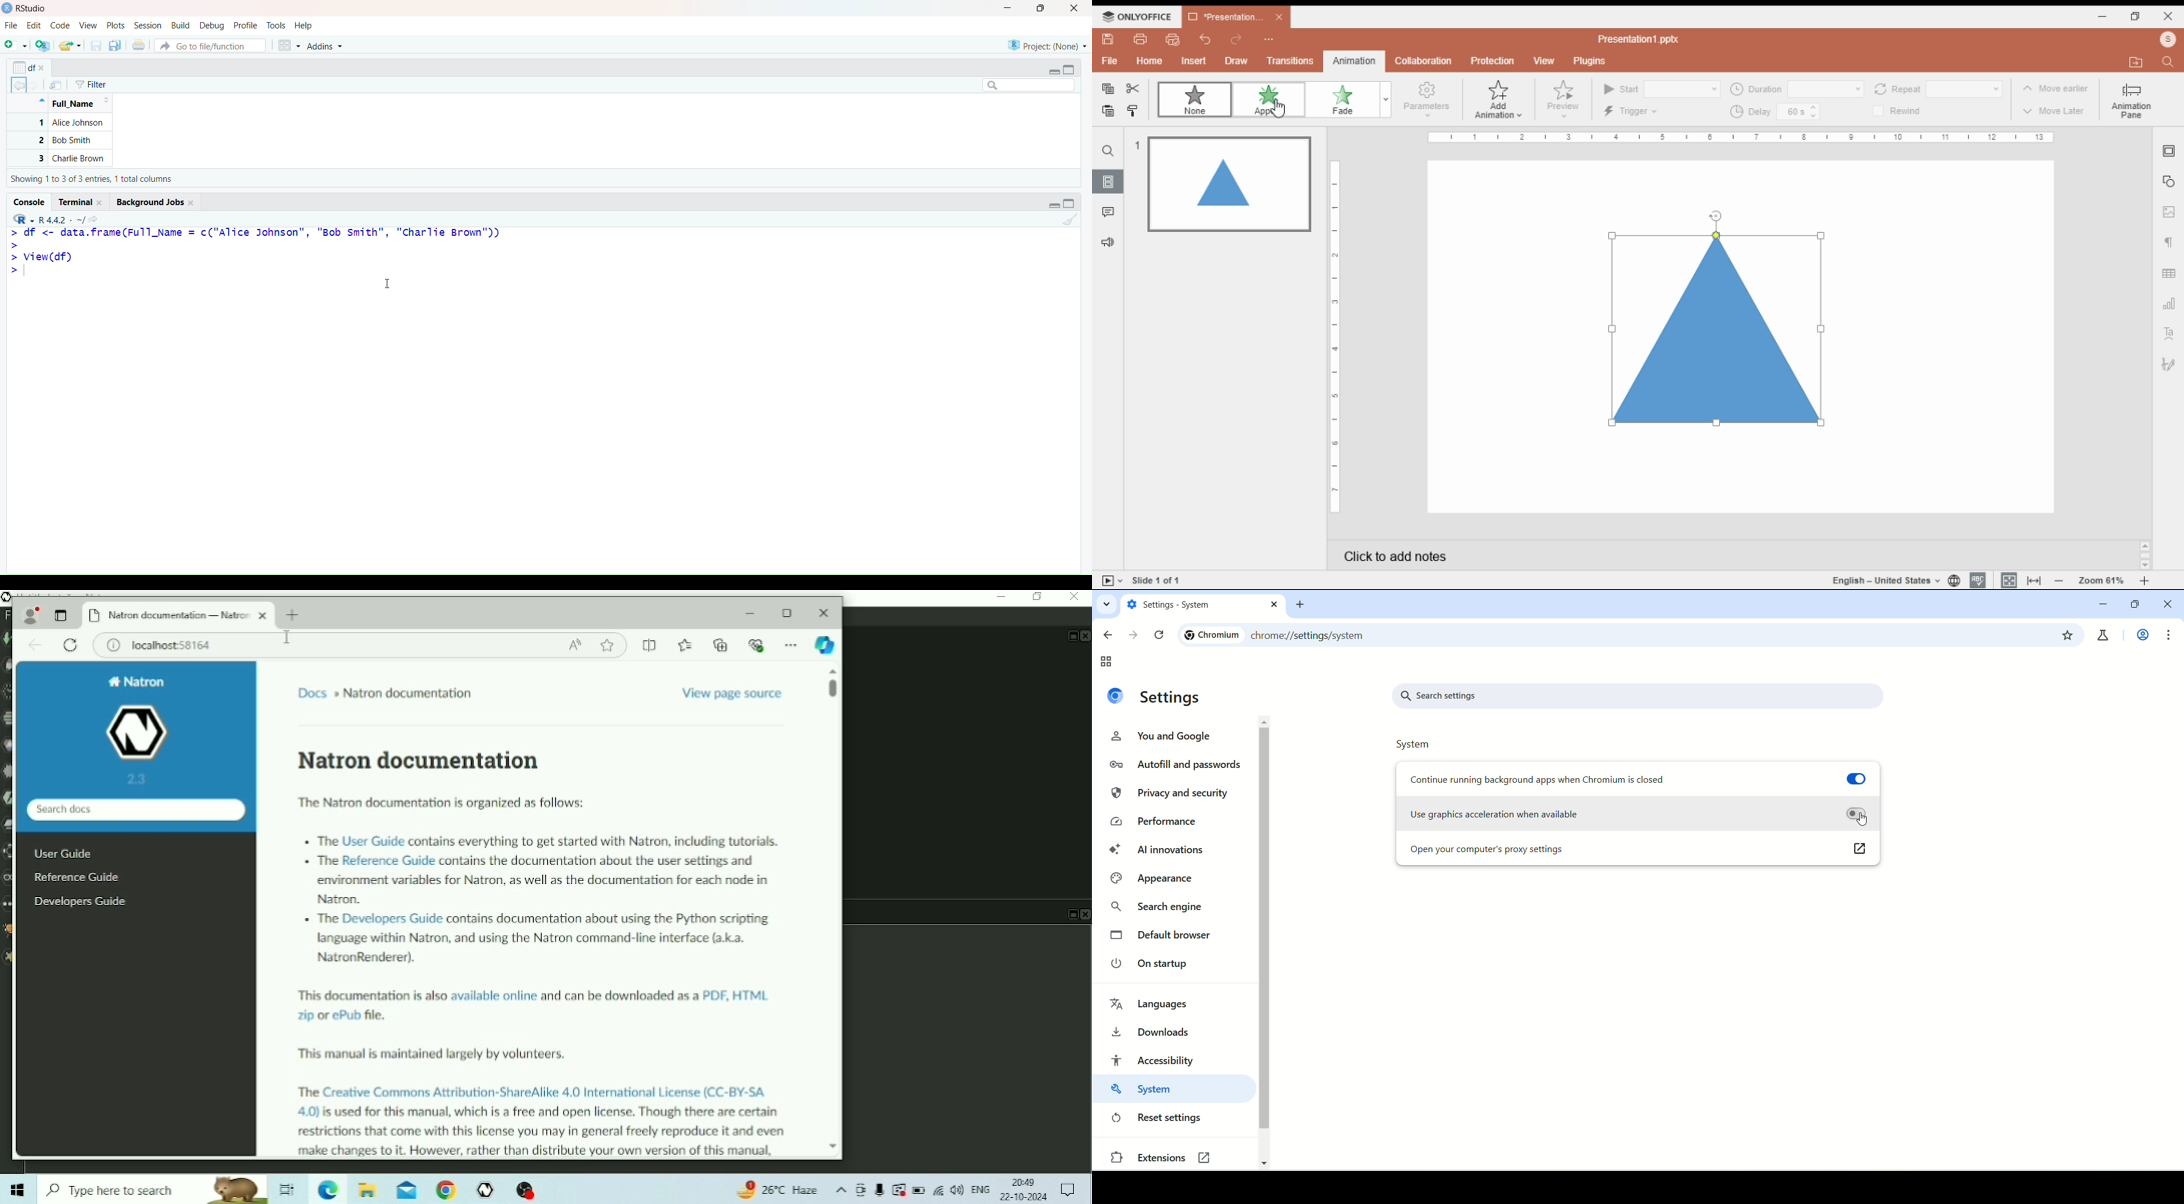 The image size is (2184, 1204). I want to click on Session, so click(148, 26).